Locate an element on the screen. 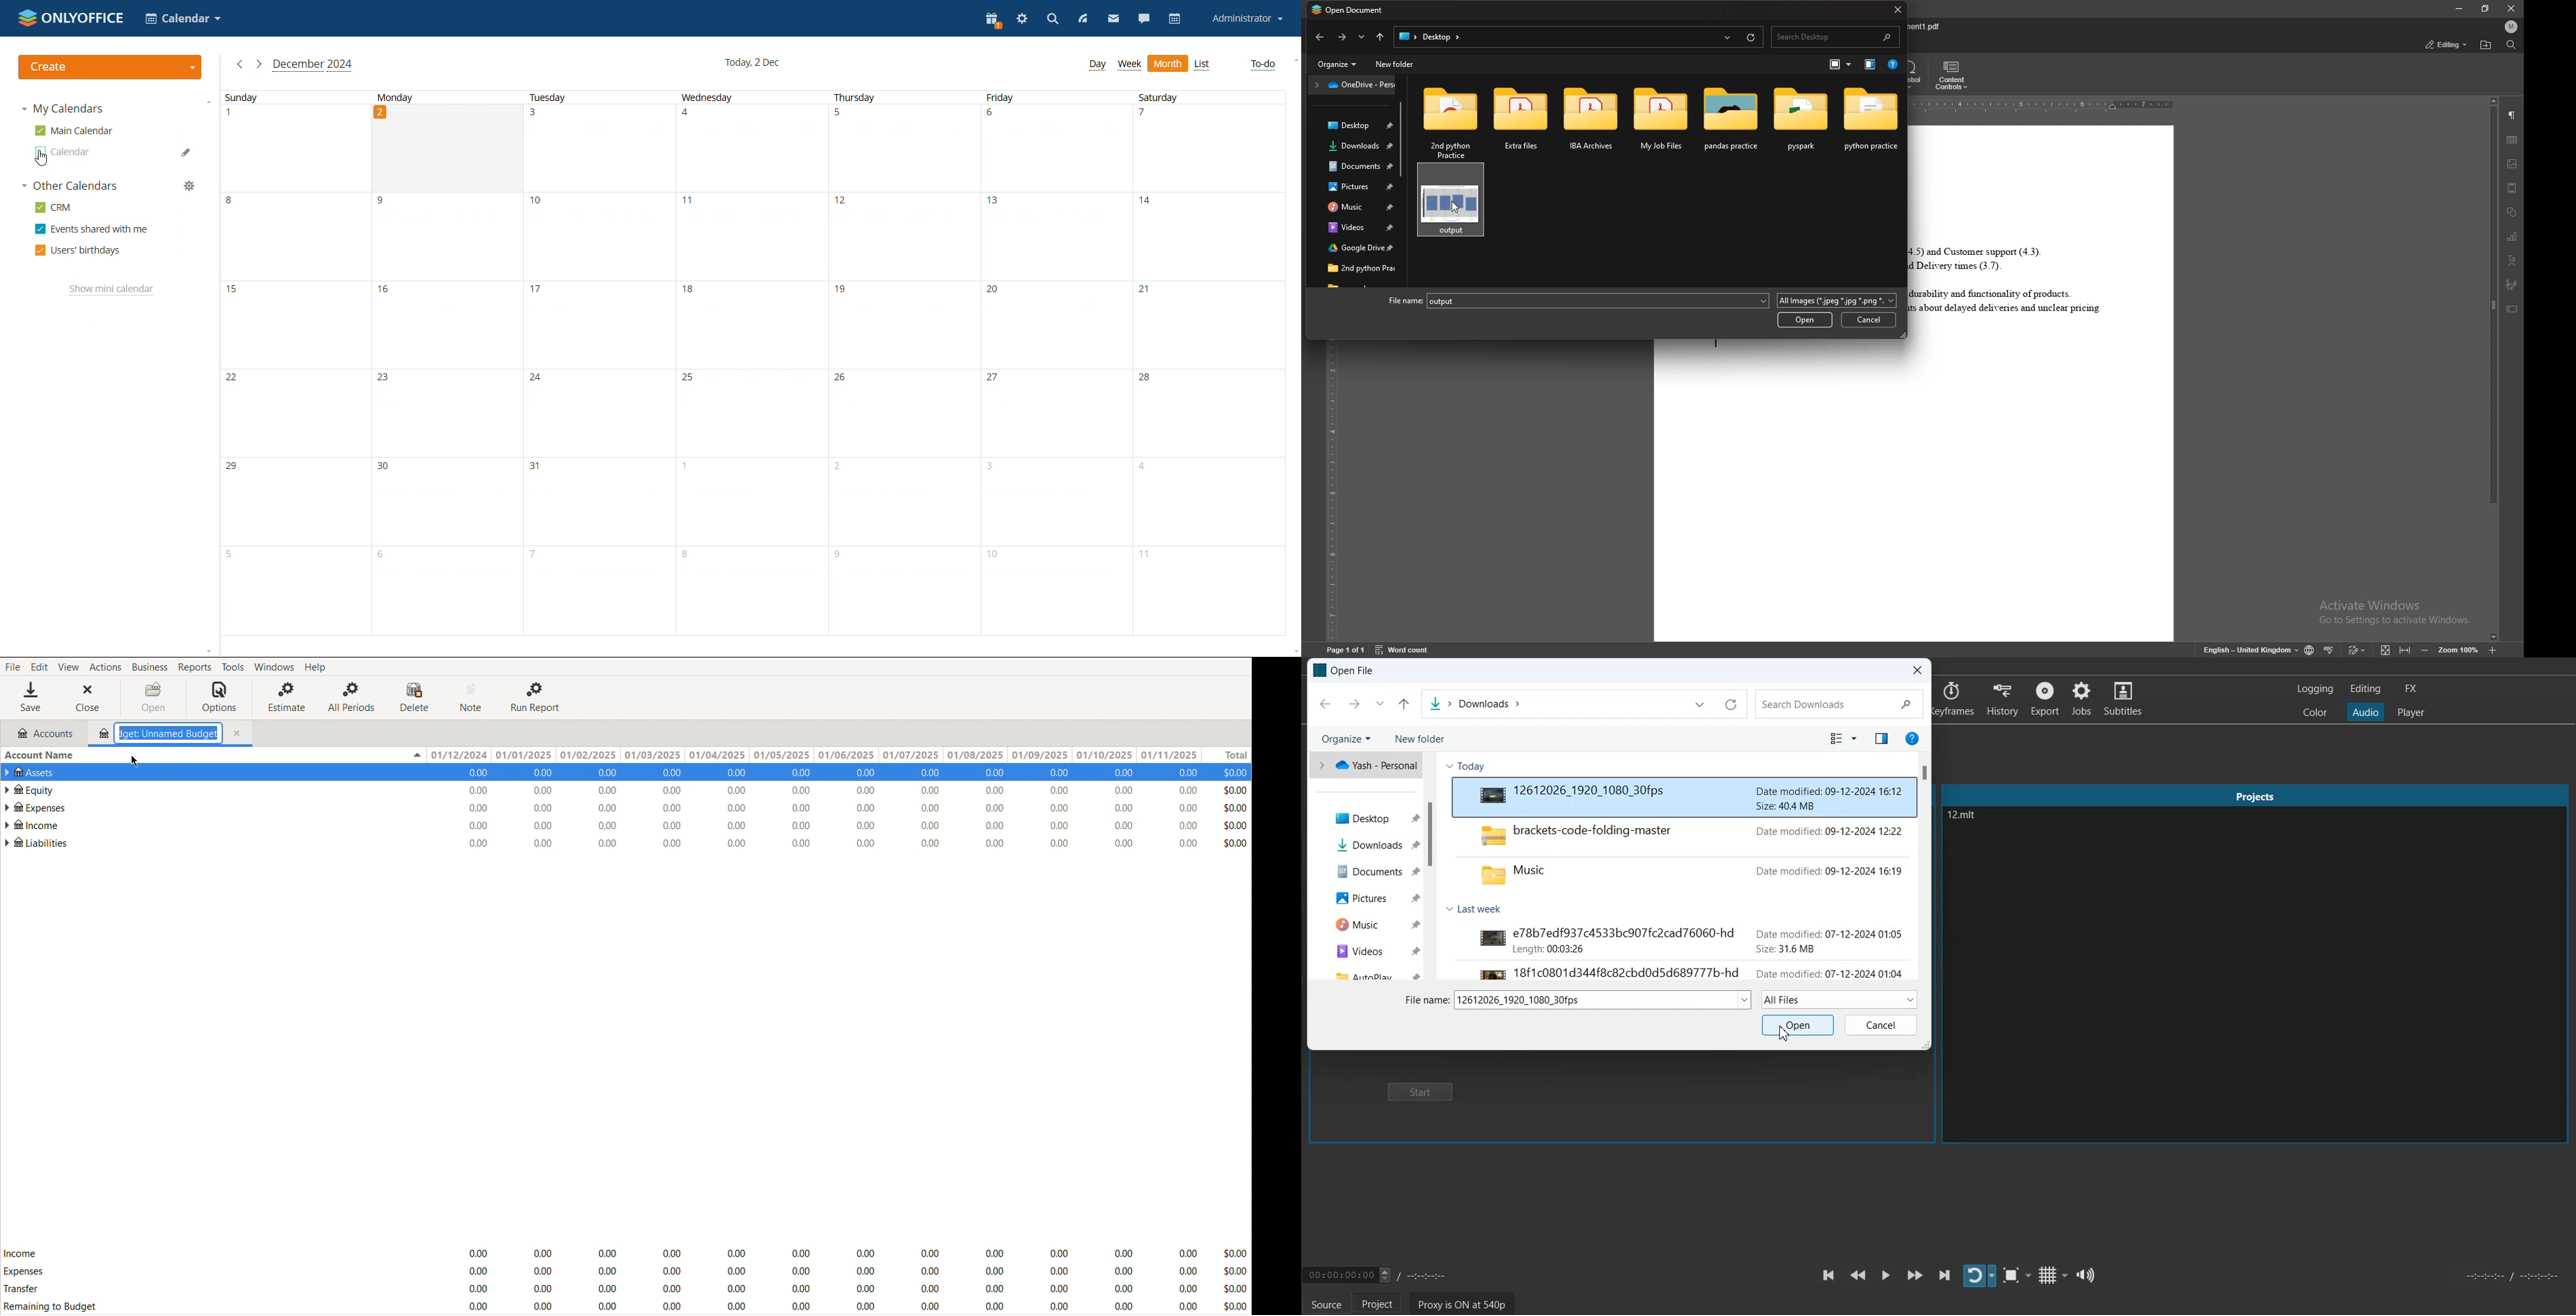  find is located at coordinates (2512, 44).